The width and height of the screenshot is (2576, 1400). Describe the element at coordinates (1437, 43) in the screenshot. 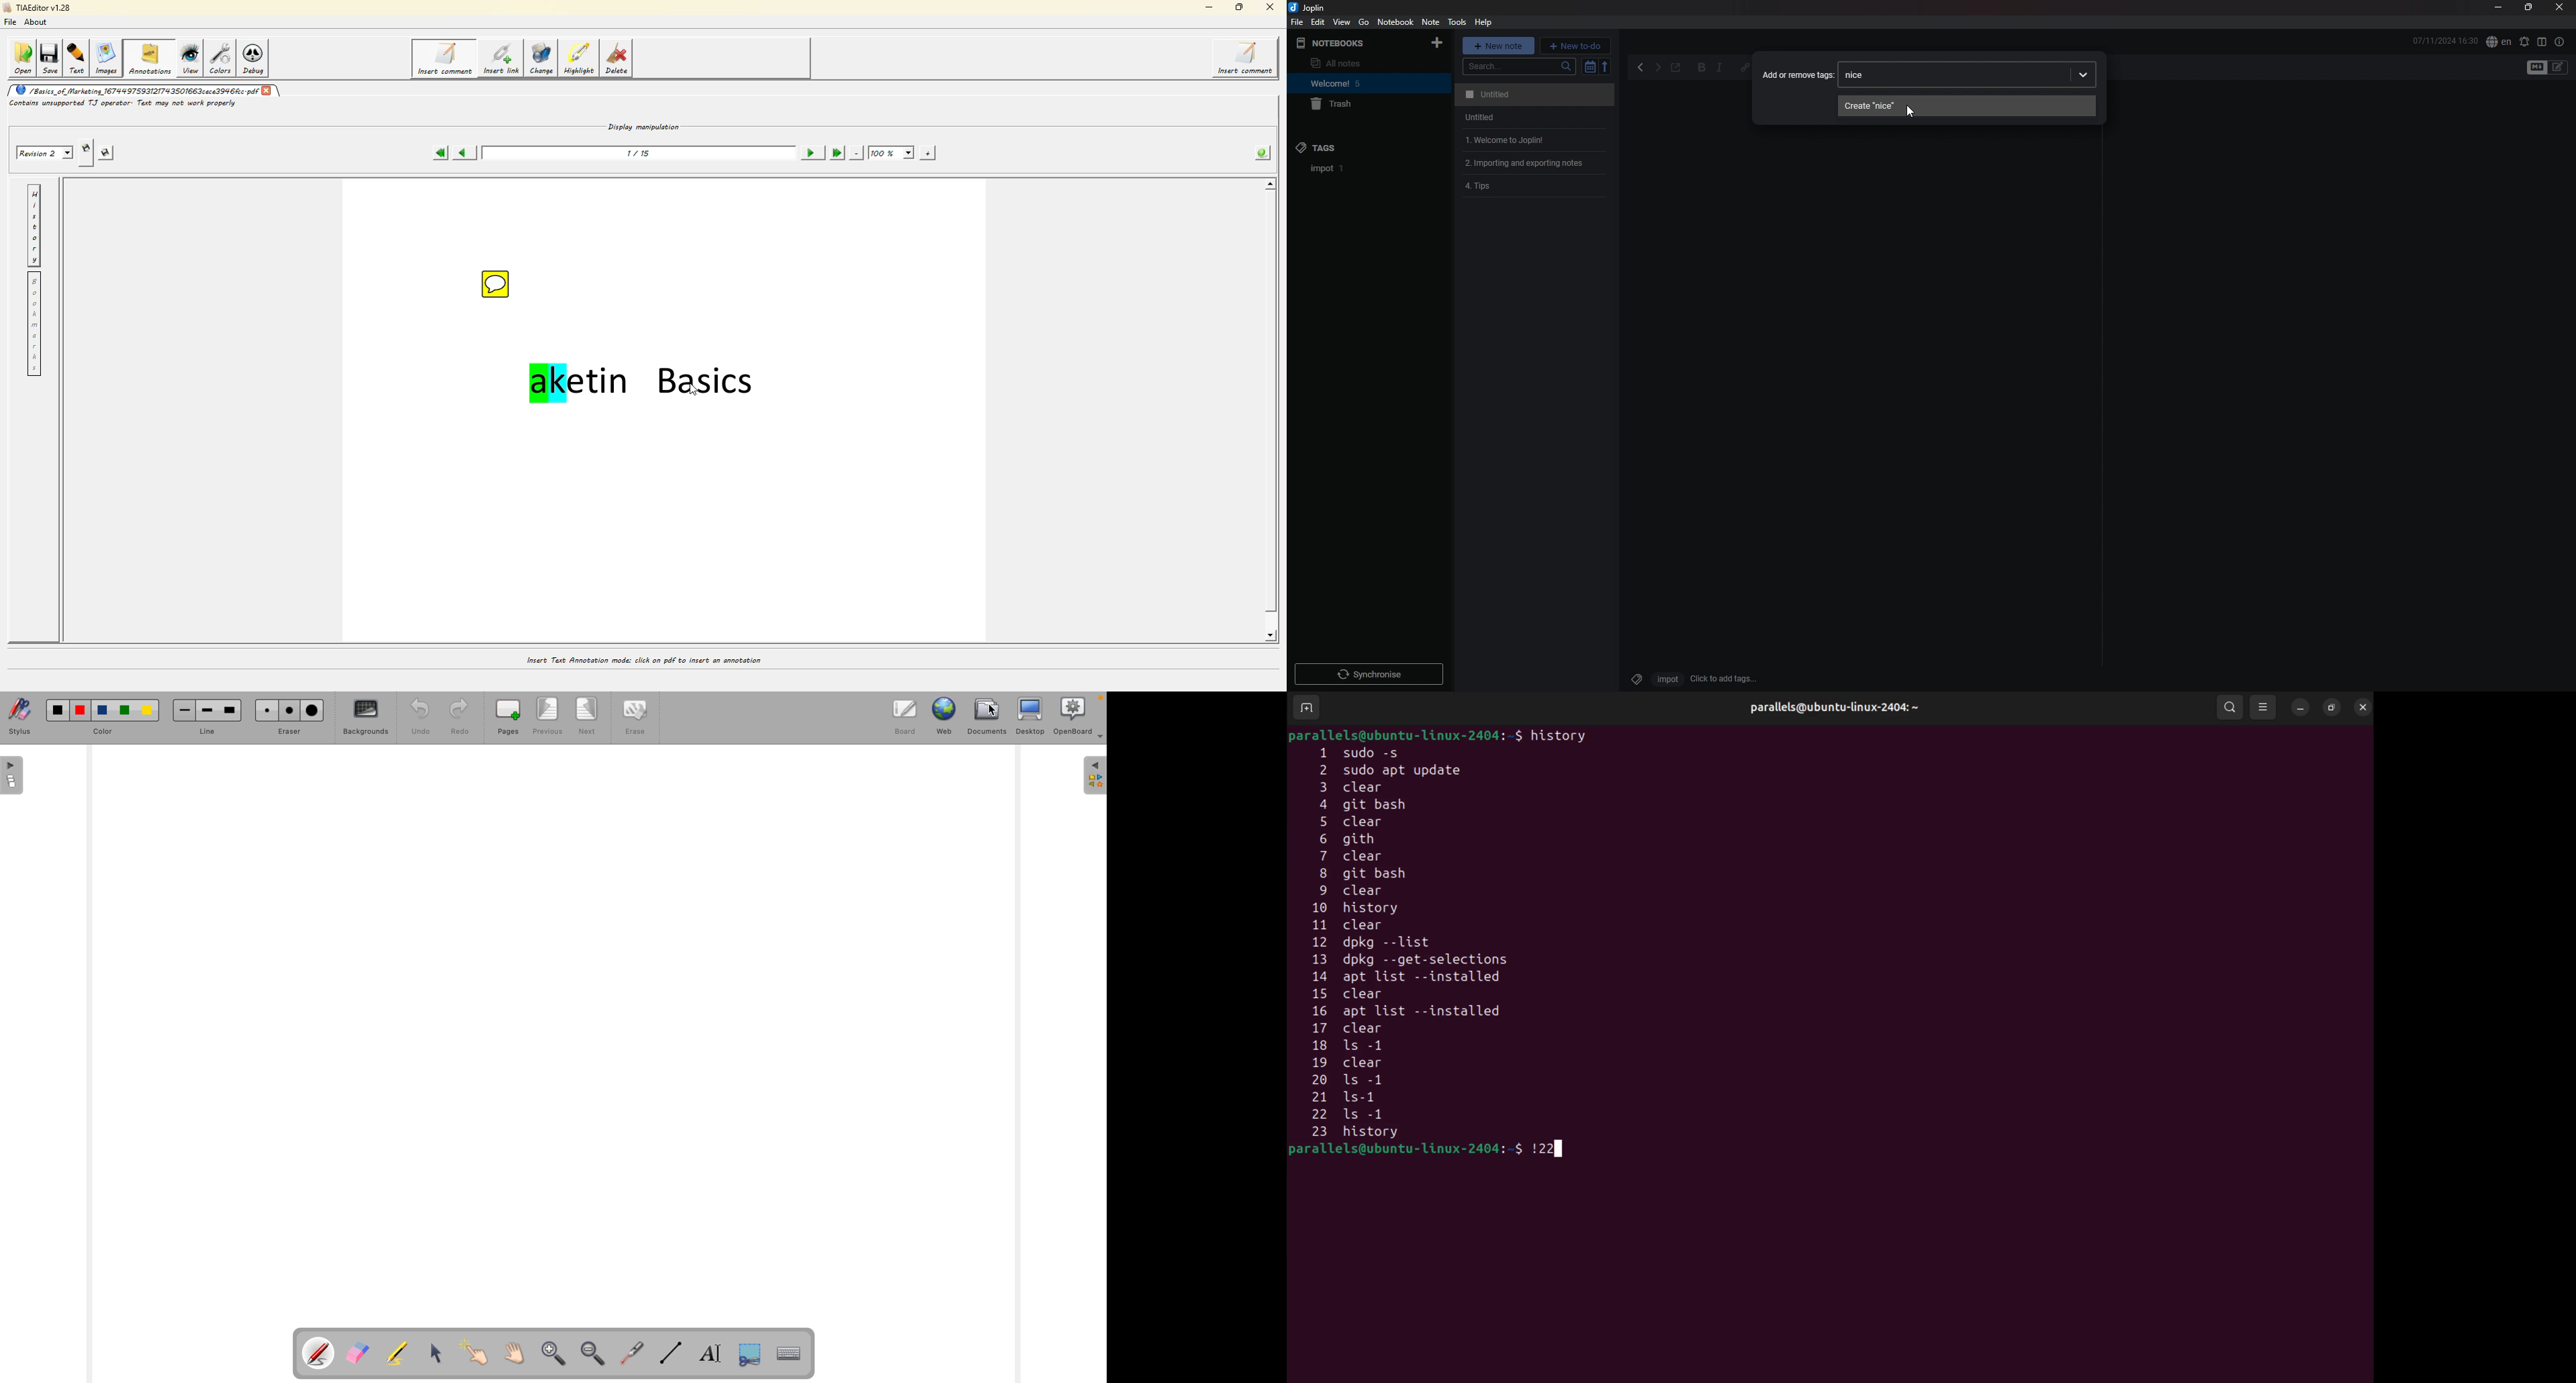

I see `add notebook` at that location.